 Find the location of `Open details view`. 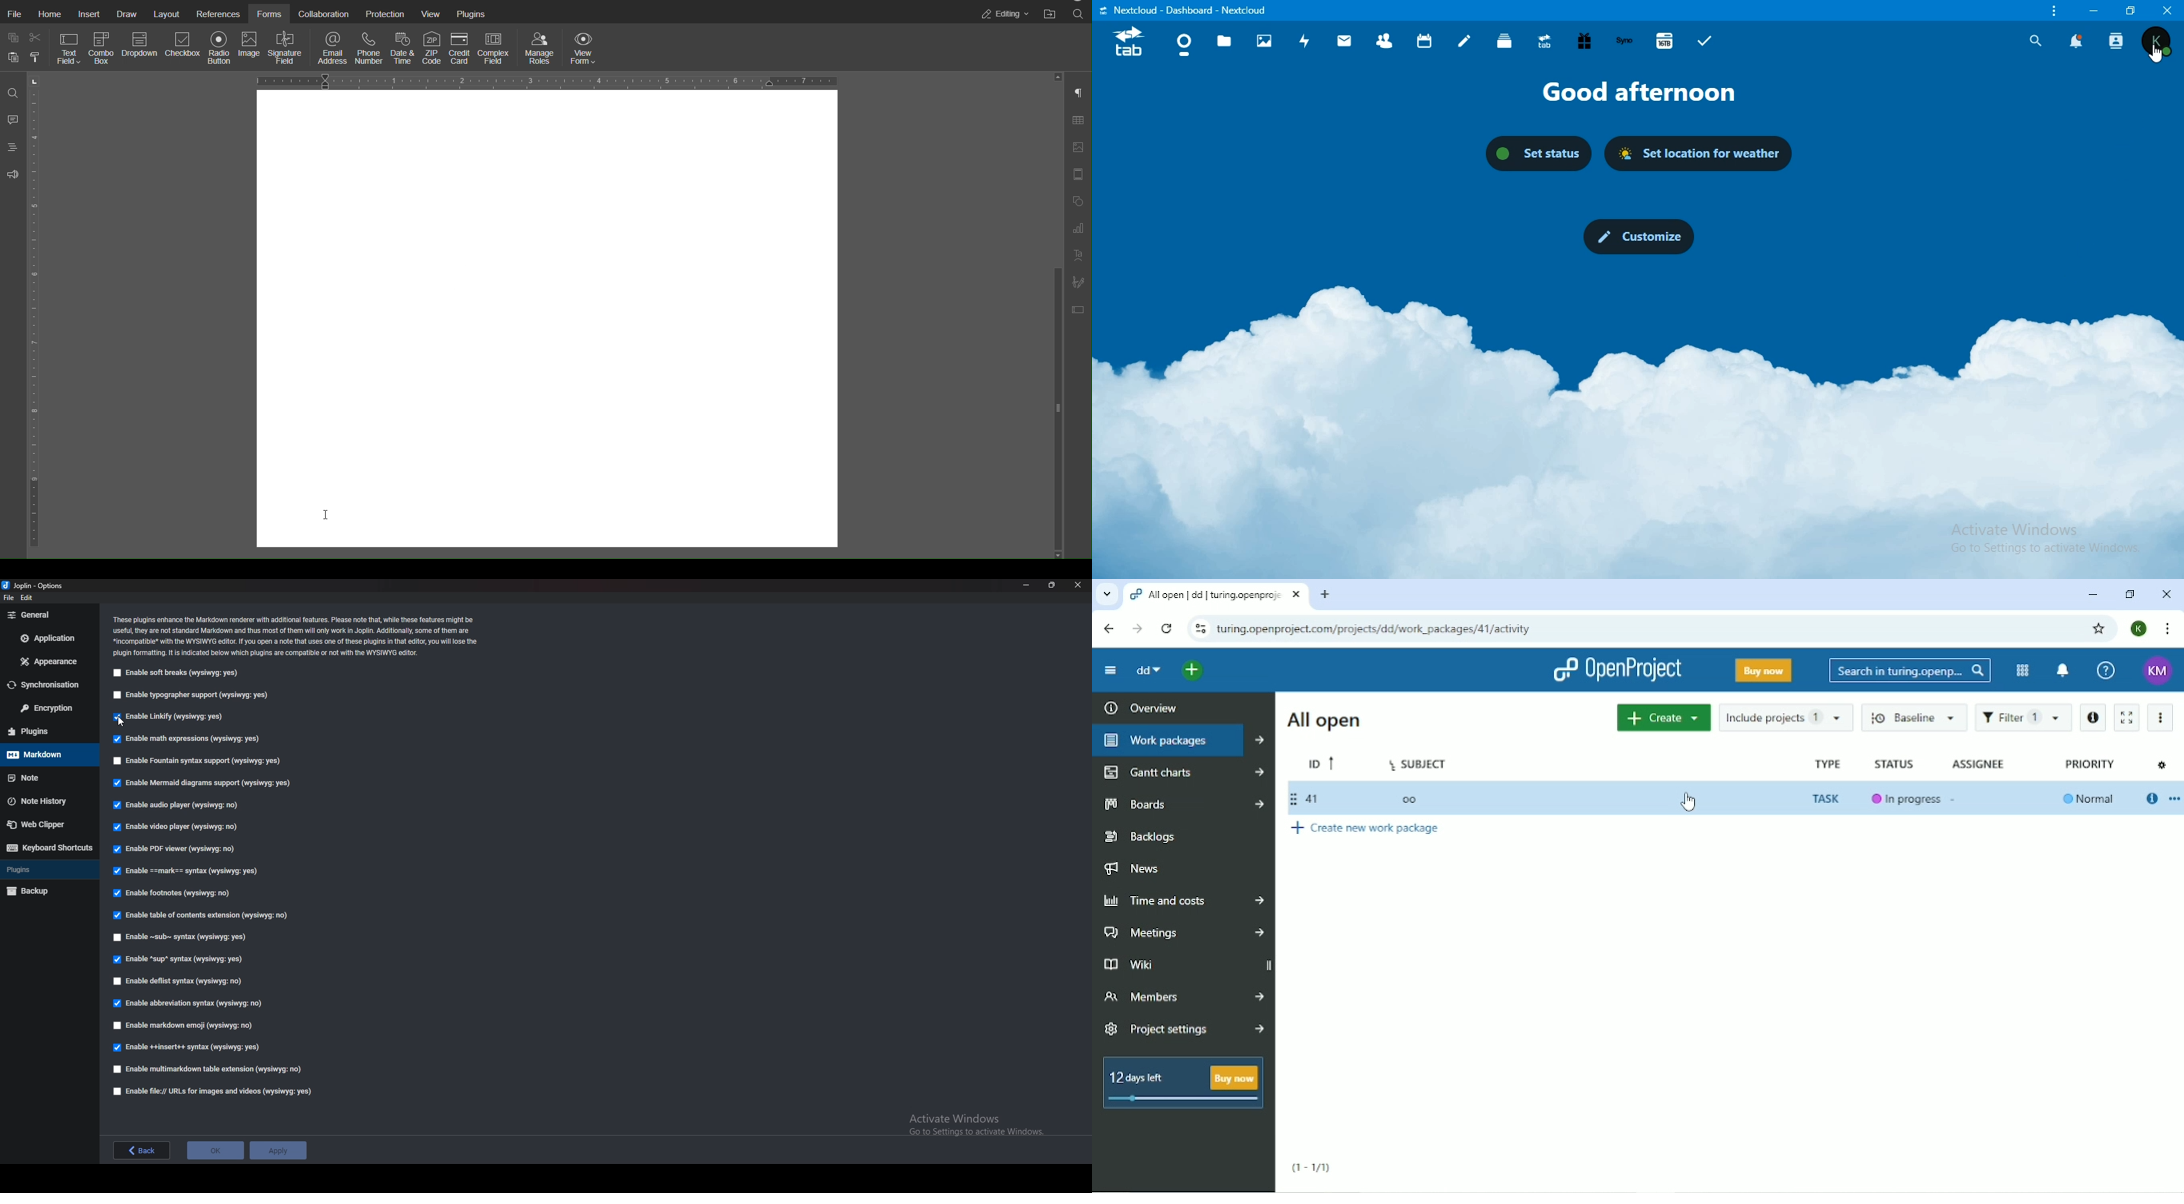

Open details view is located at coordinates (2093, 718).